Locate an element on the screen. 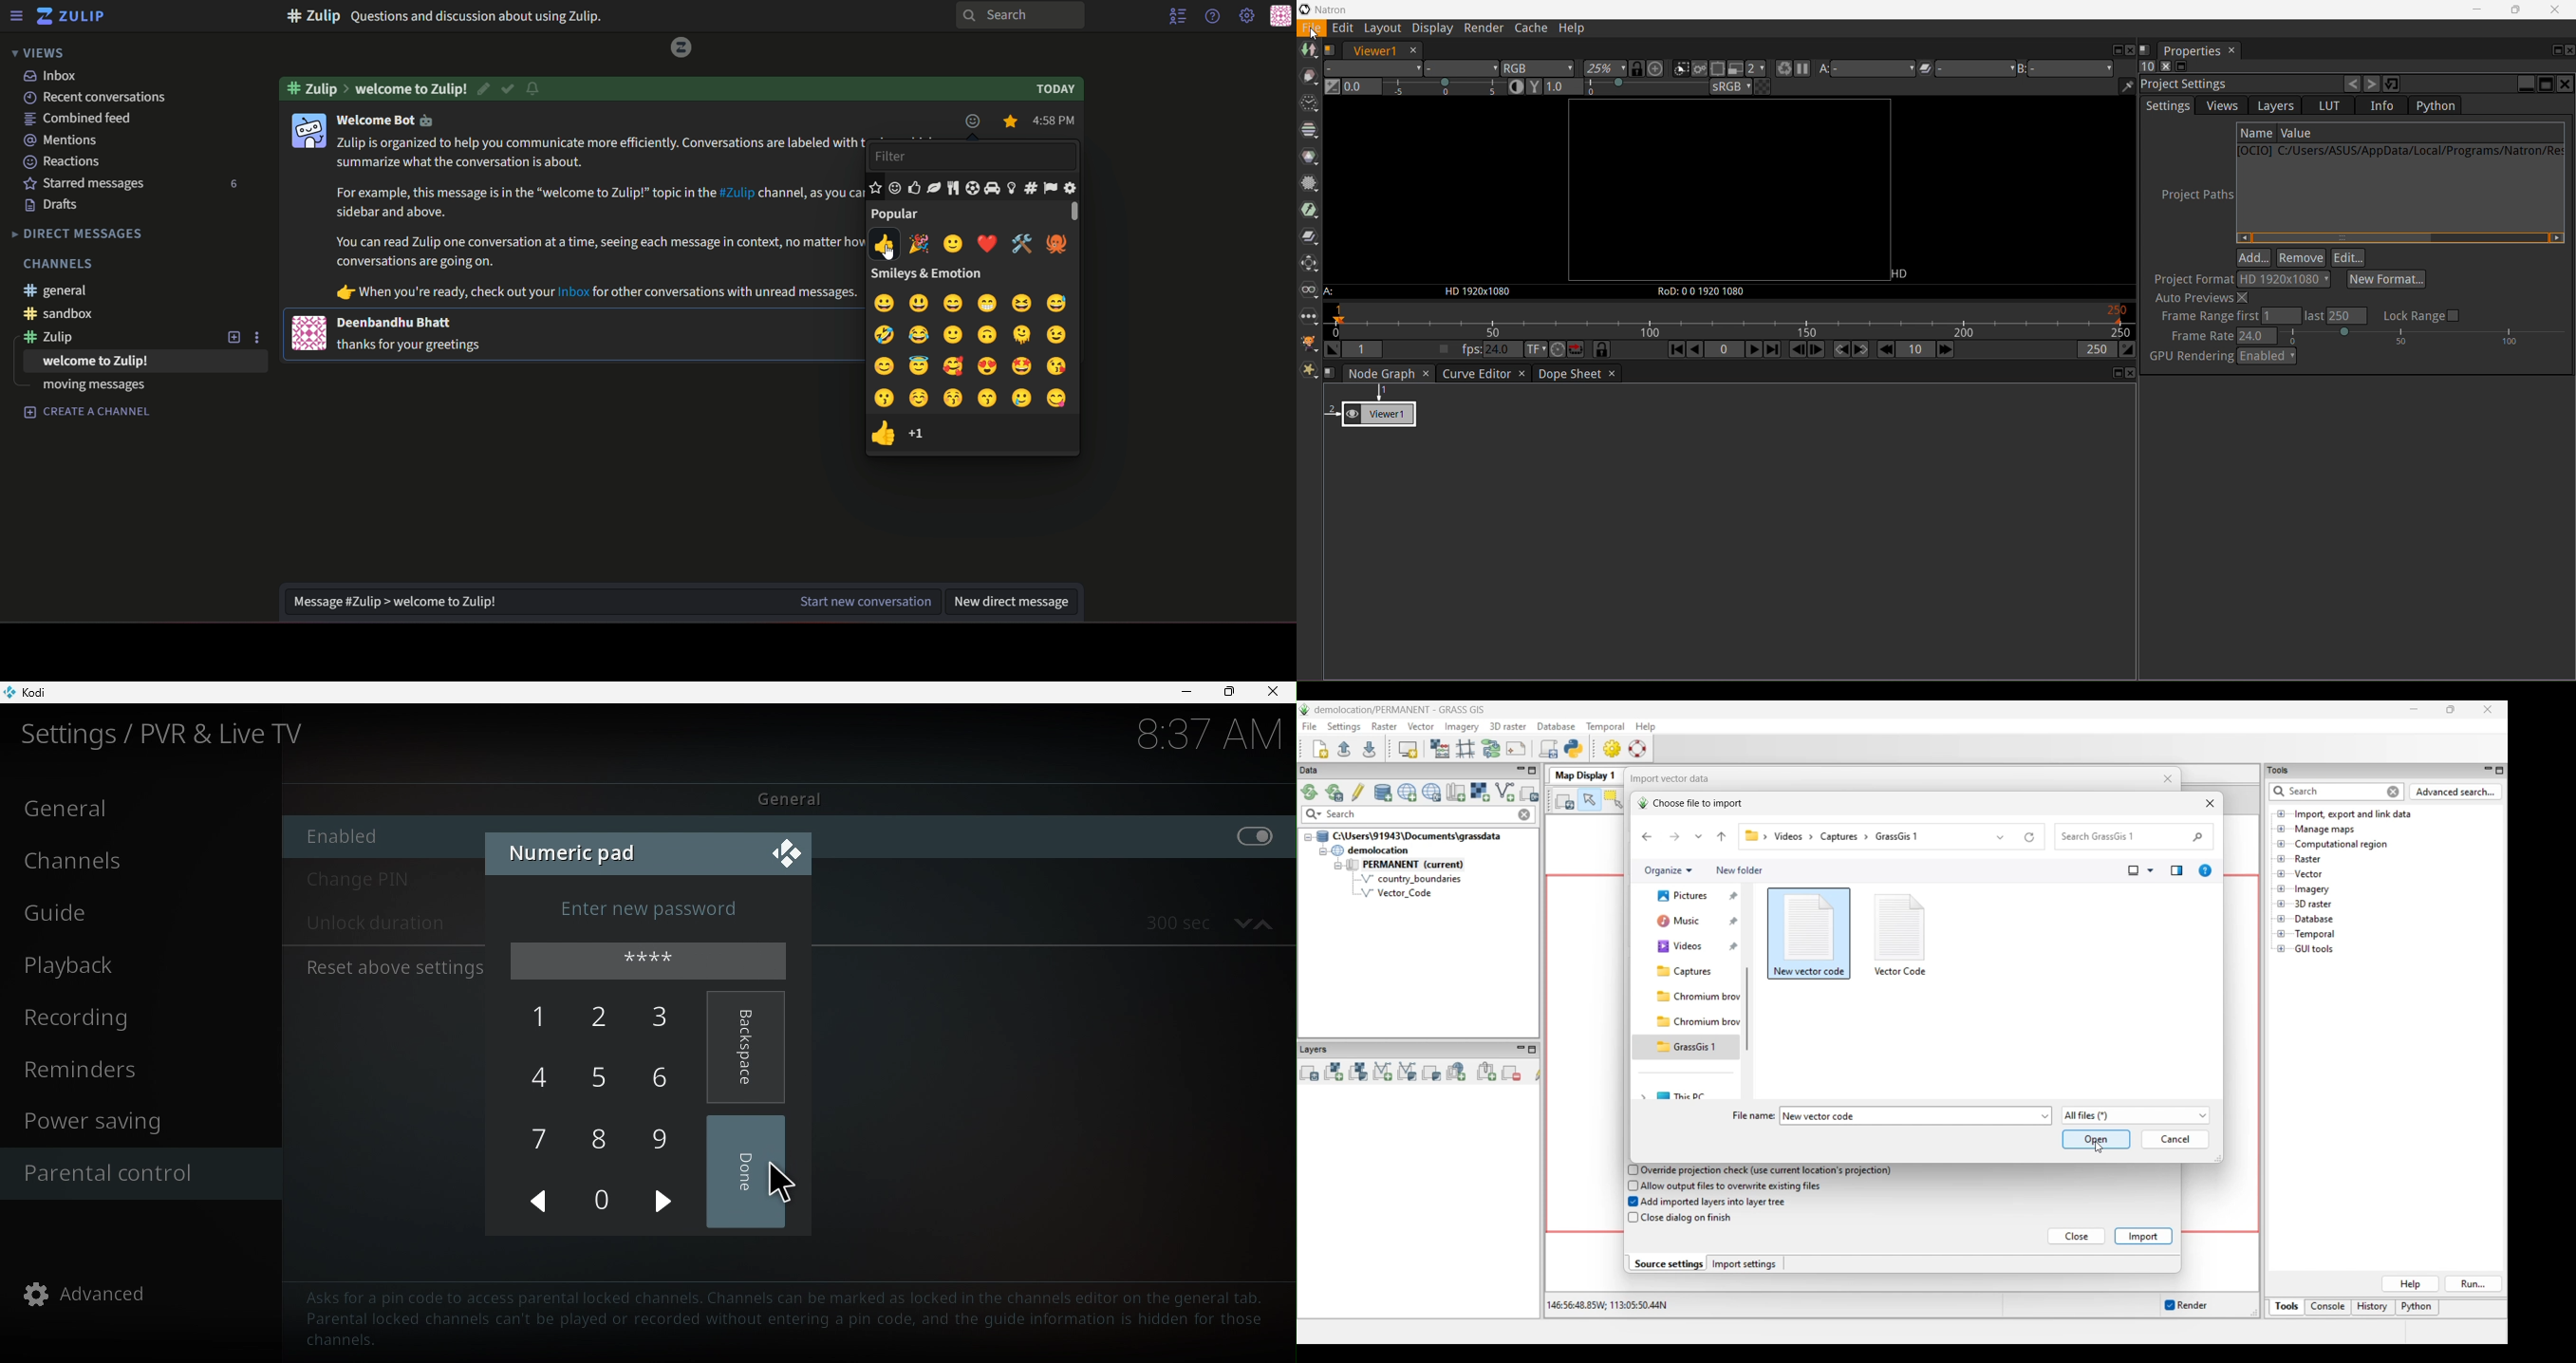 The width and height of the screenshot is (2576, 1372). Done is located at coordinates (753, 1172).